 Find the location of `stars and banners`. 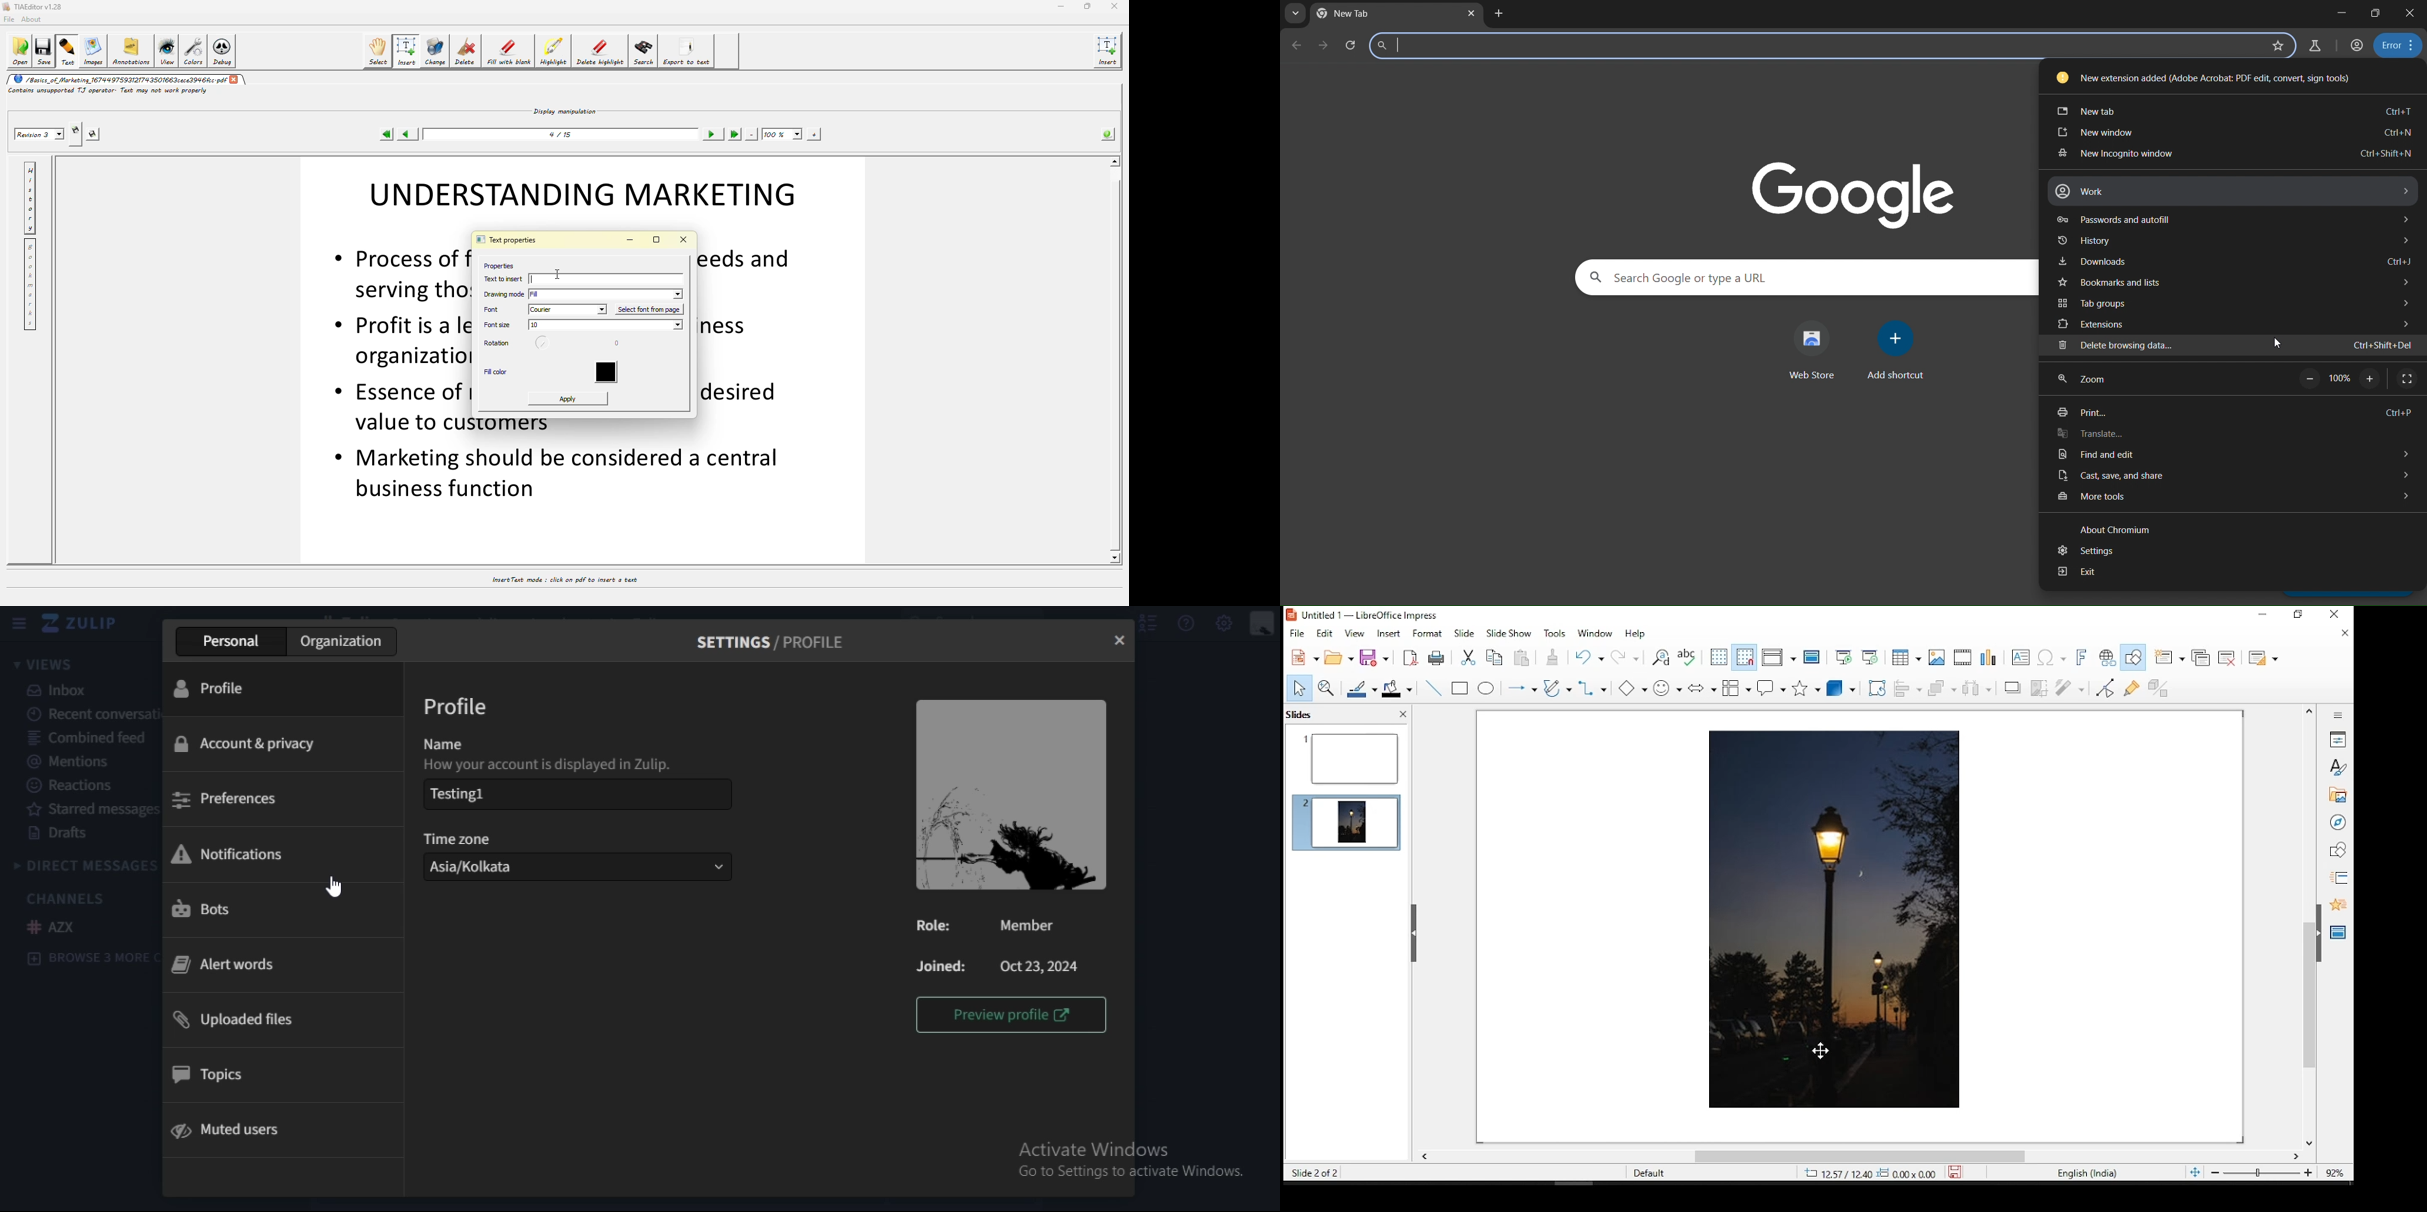

stars and banners is located at coordinates (1804, 689).